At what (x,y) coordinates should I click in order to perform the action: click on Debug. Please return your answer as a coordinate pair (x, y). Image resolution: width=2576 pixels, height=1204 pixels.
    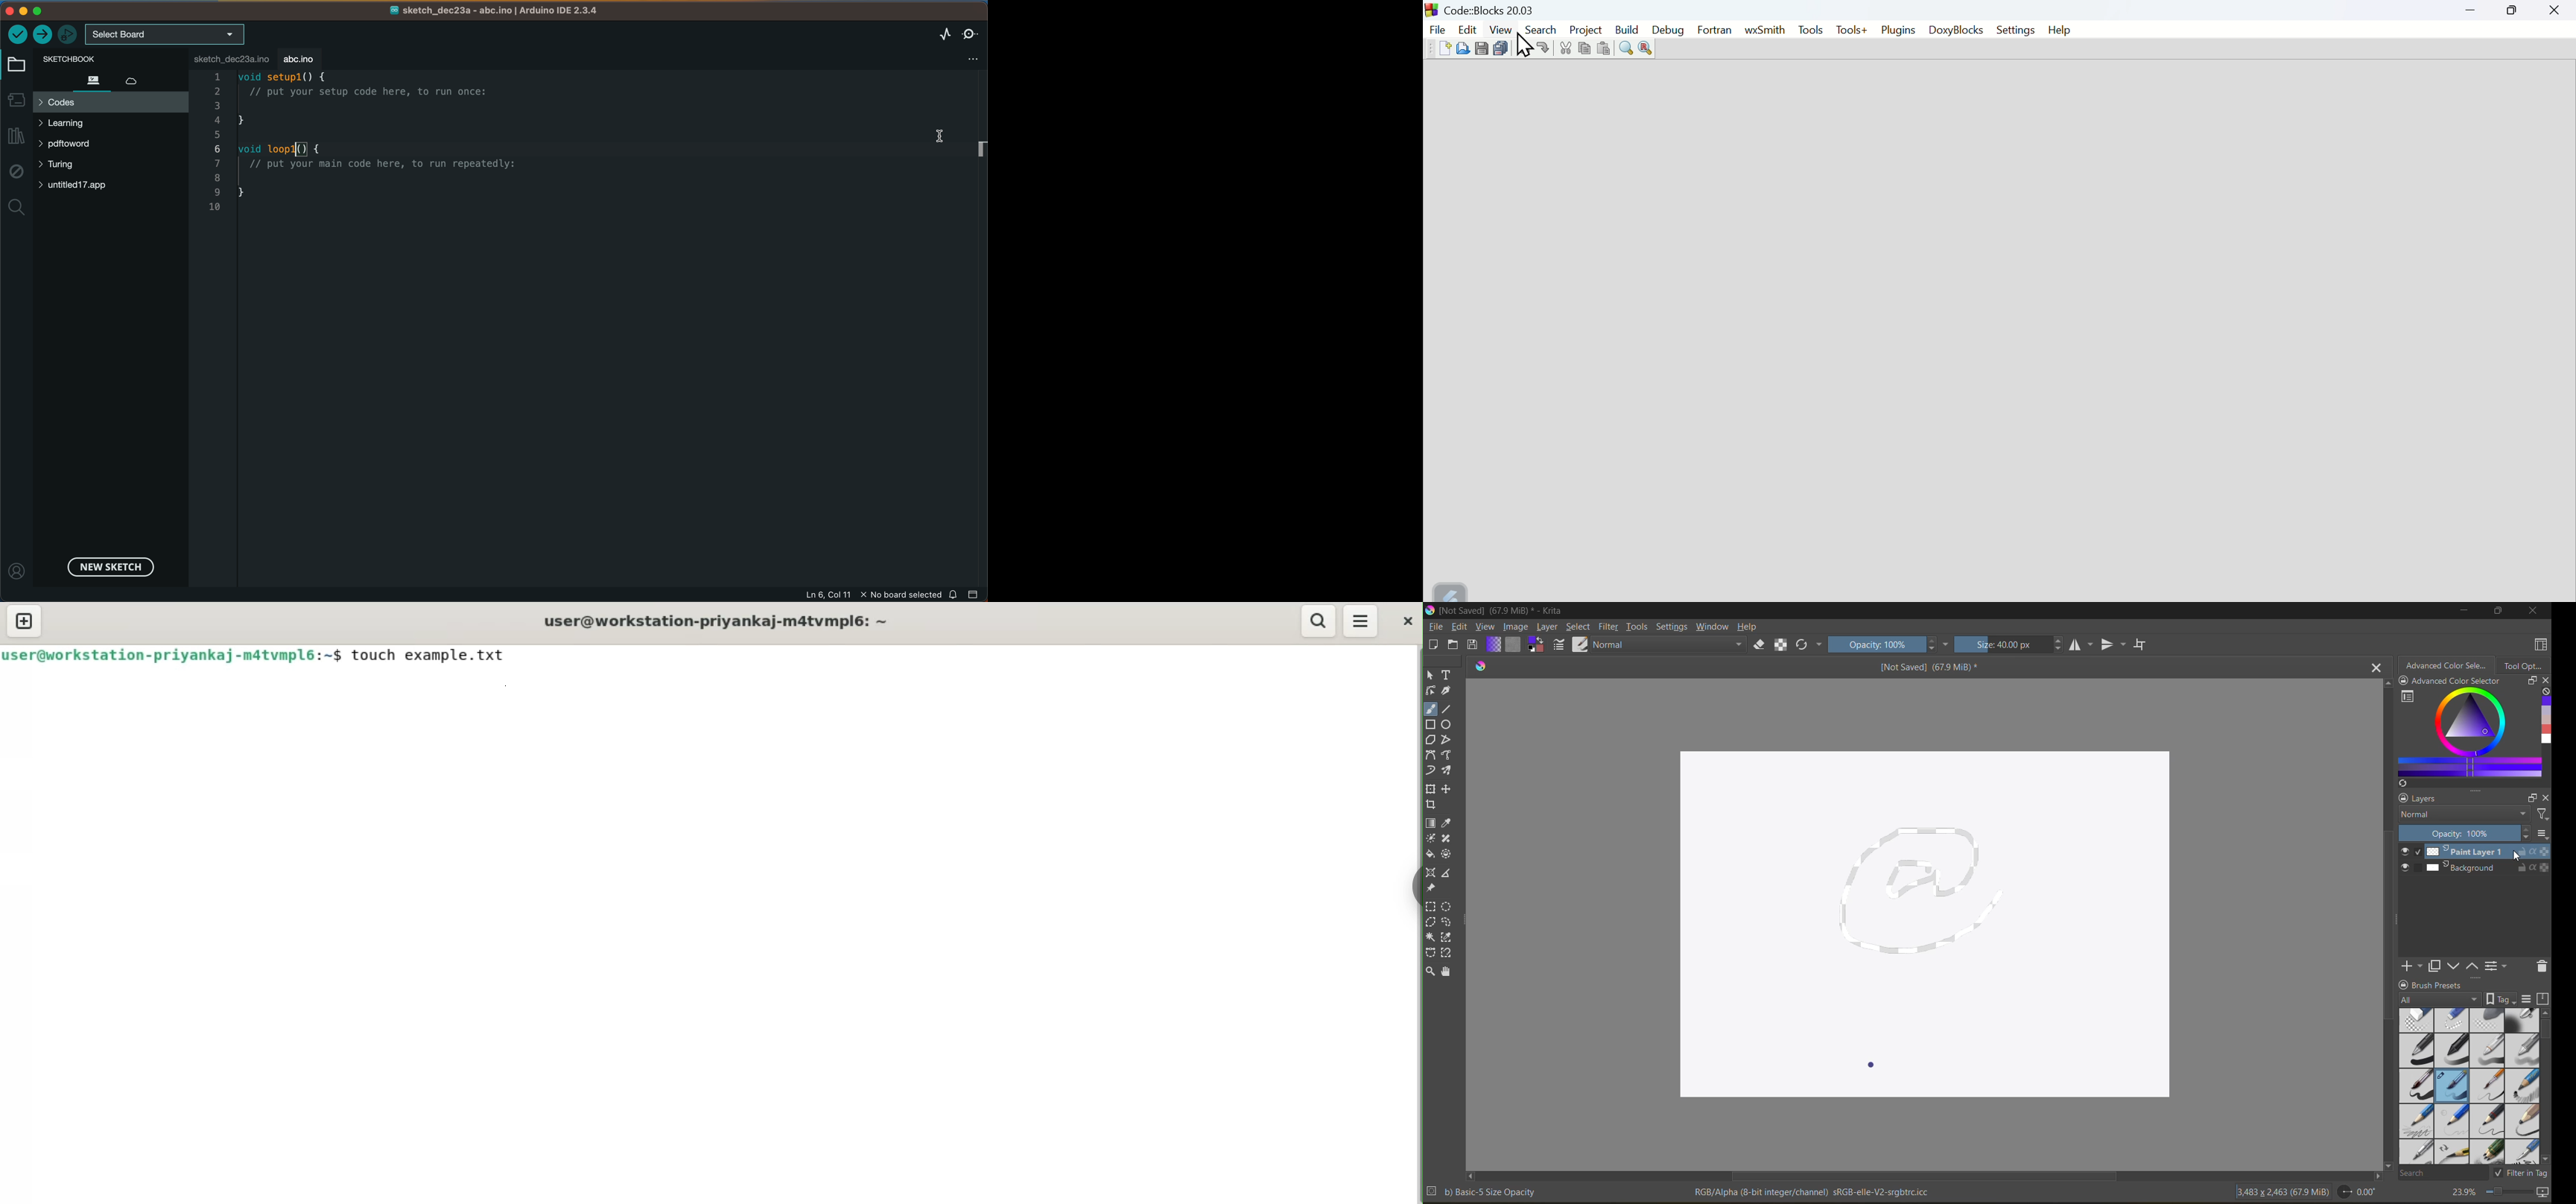
    Looking at the image, I should click on (1667, 31).